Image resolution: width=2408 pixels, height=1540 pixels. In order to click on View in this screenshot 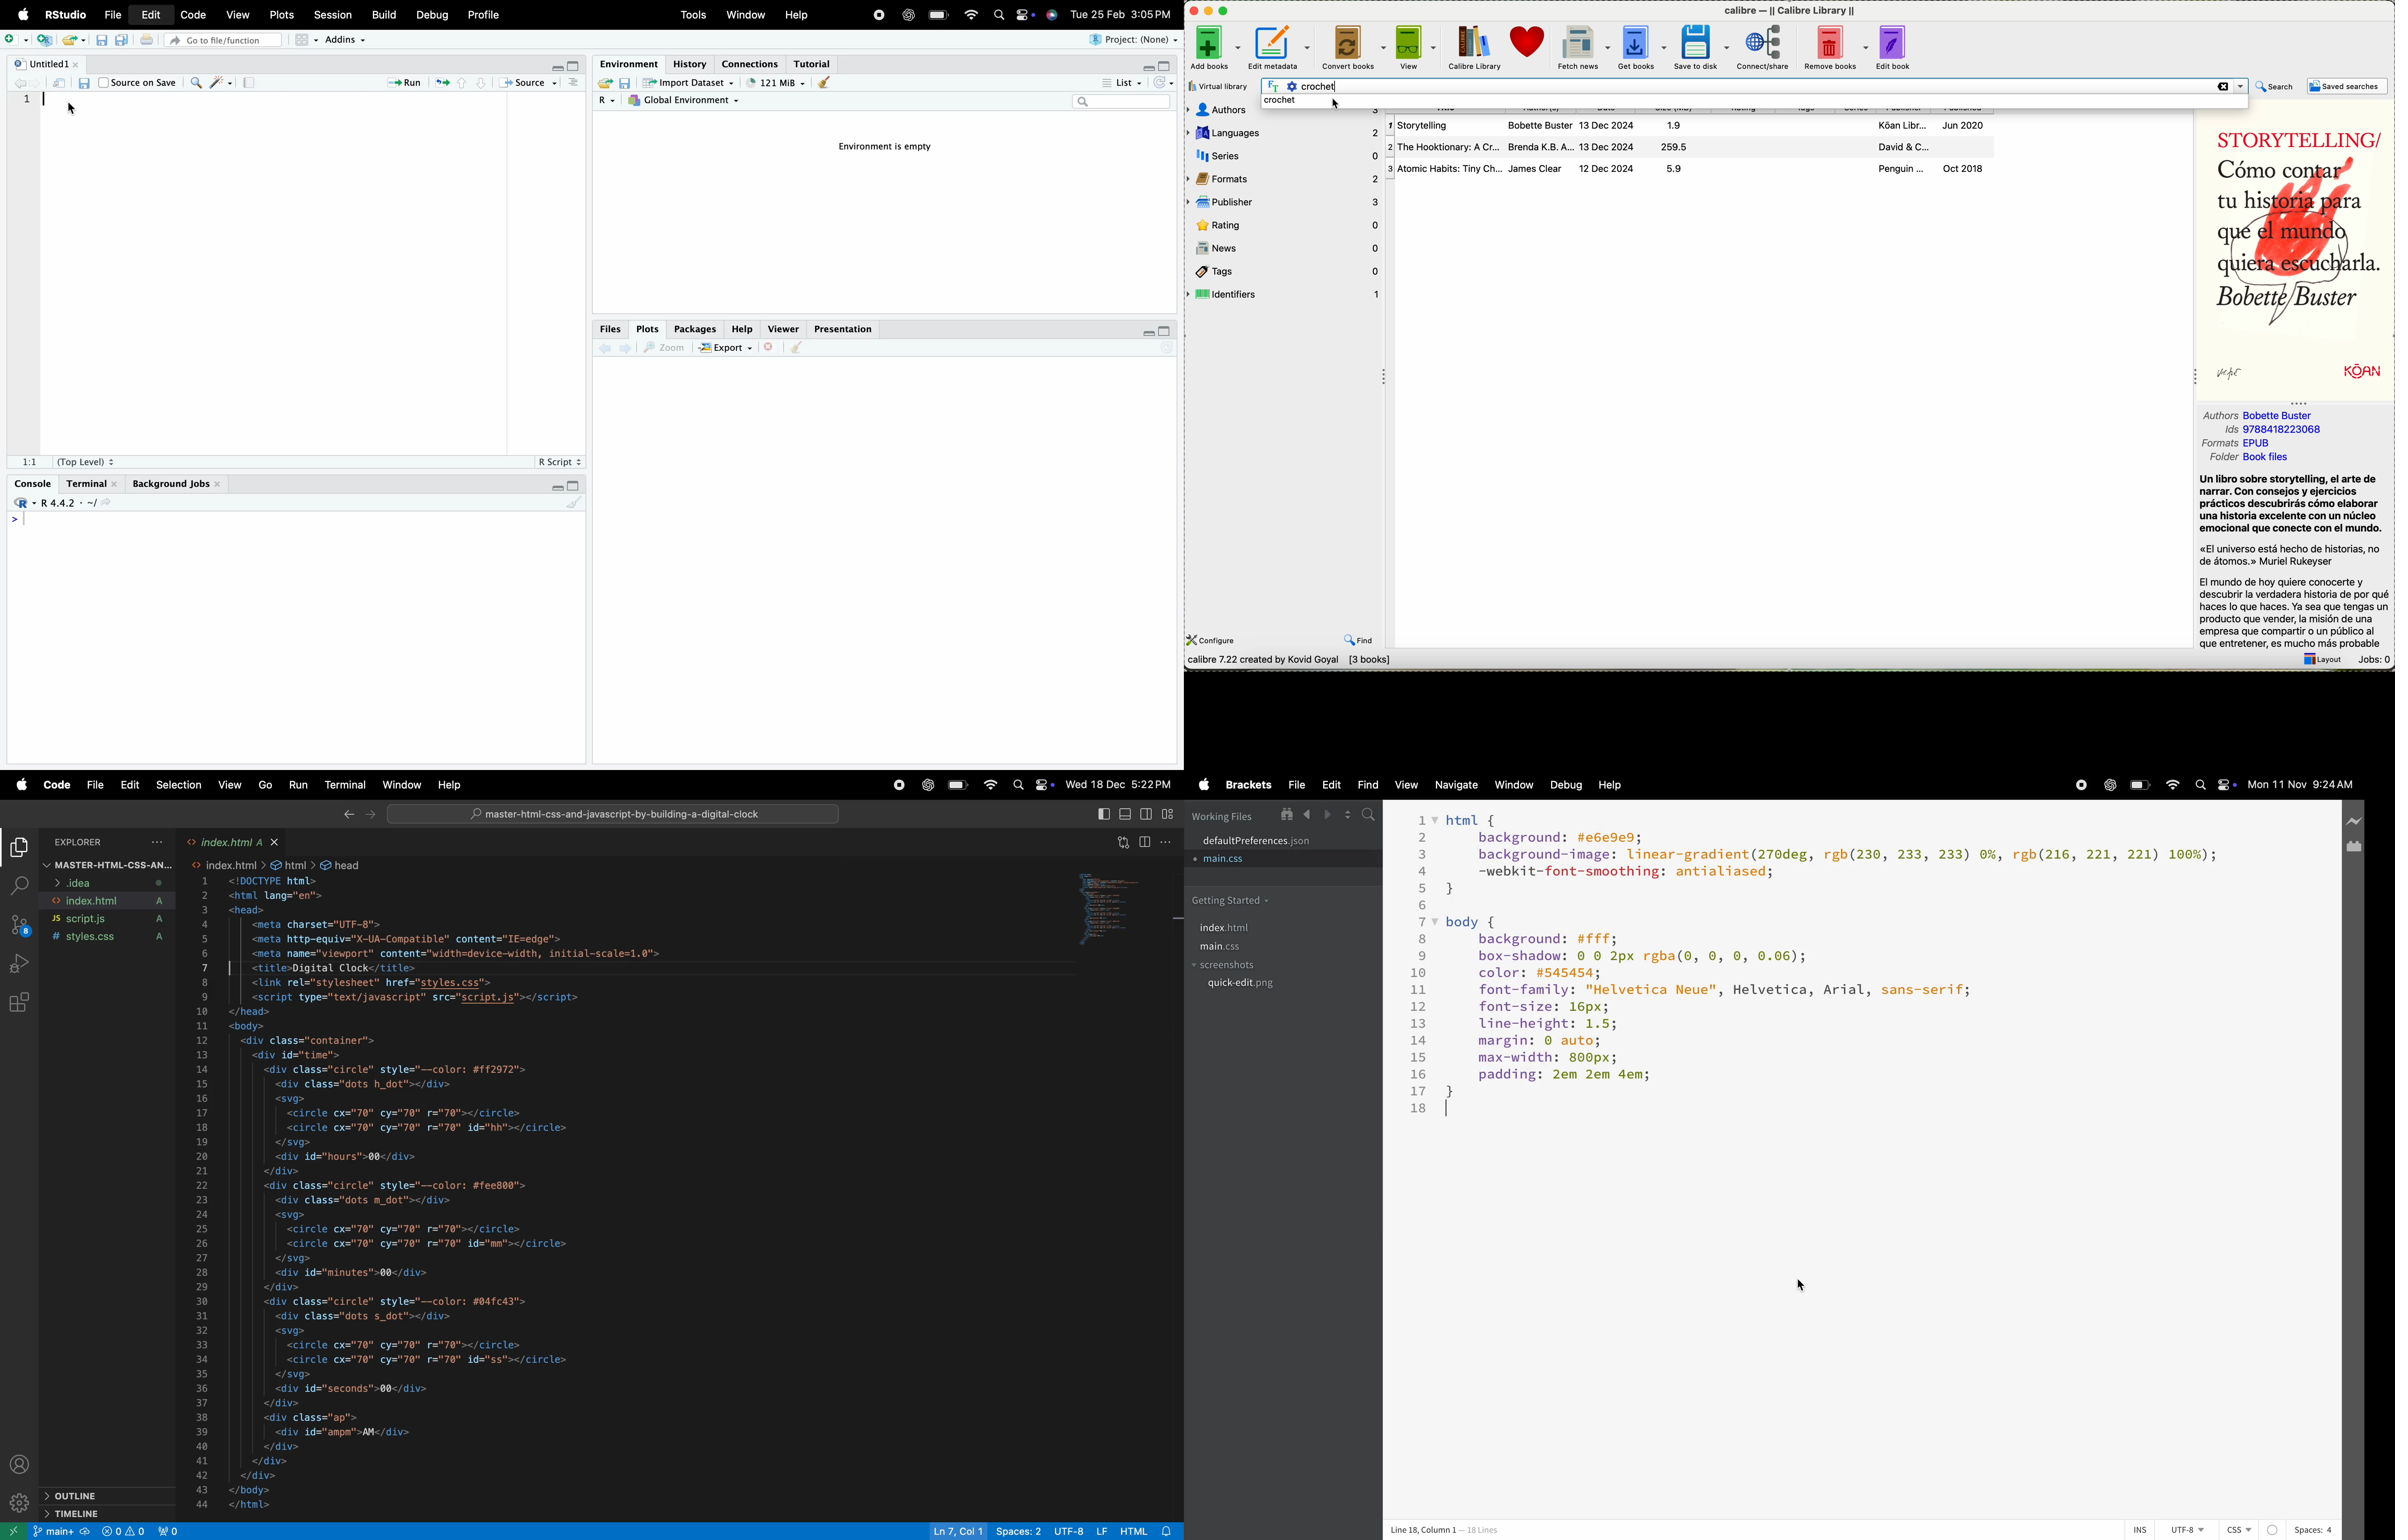, I will do `click(240, 14)`.